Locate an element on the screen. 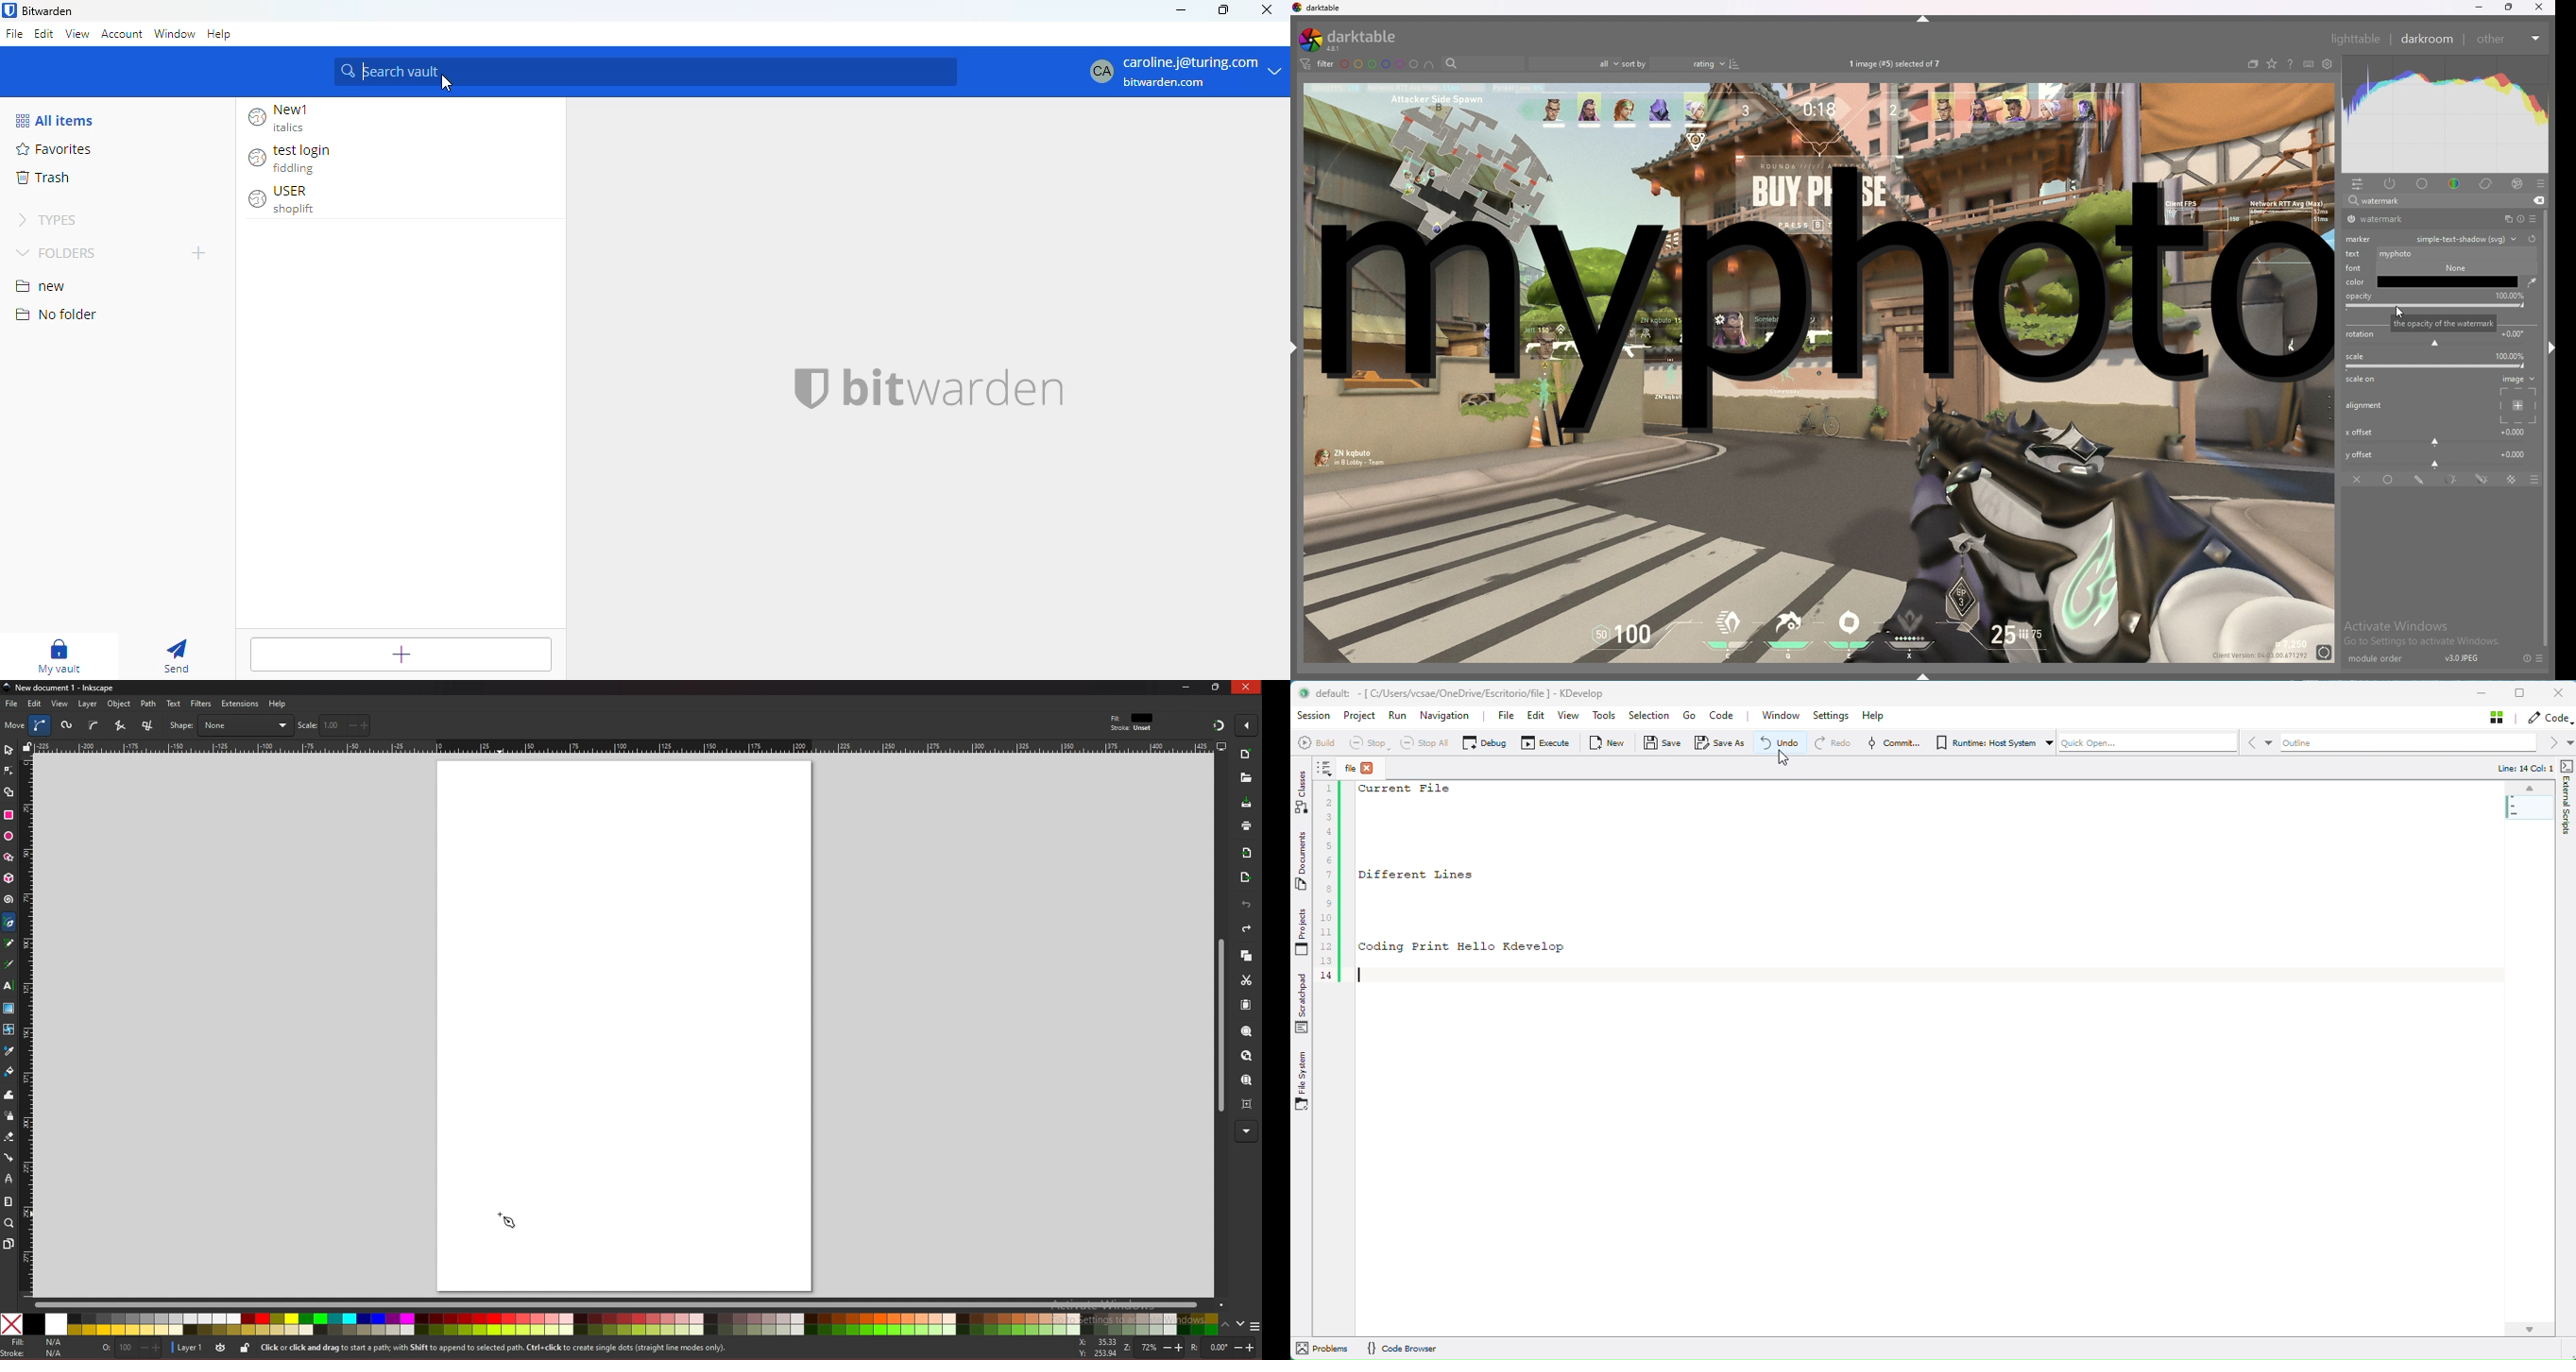 This screenshot has height=1372, width=2576. stroke is located at coordinates (1132, 729).